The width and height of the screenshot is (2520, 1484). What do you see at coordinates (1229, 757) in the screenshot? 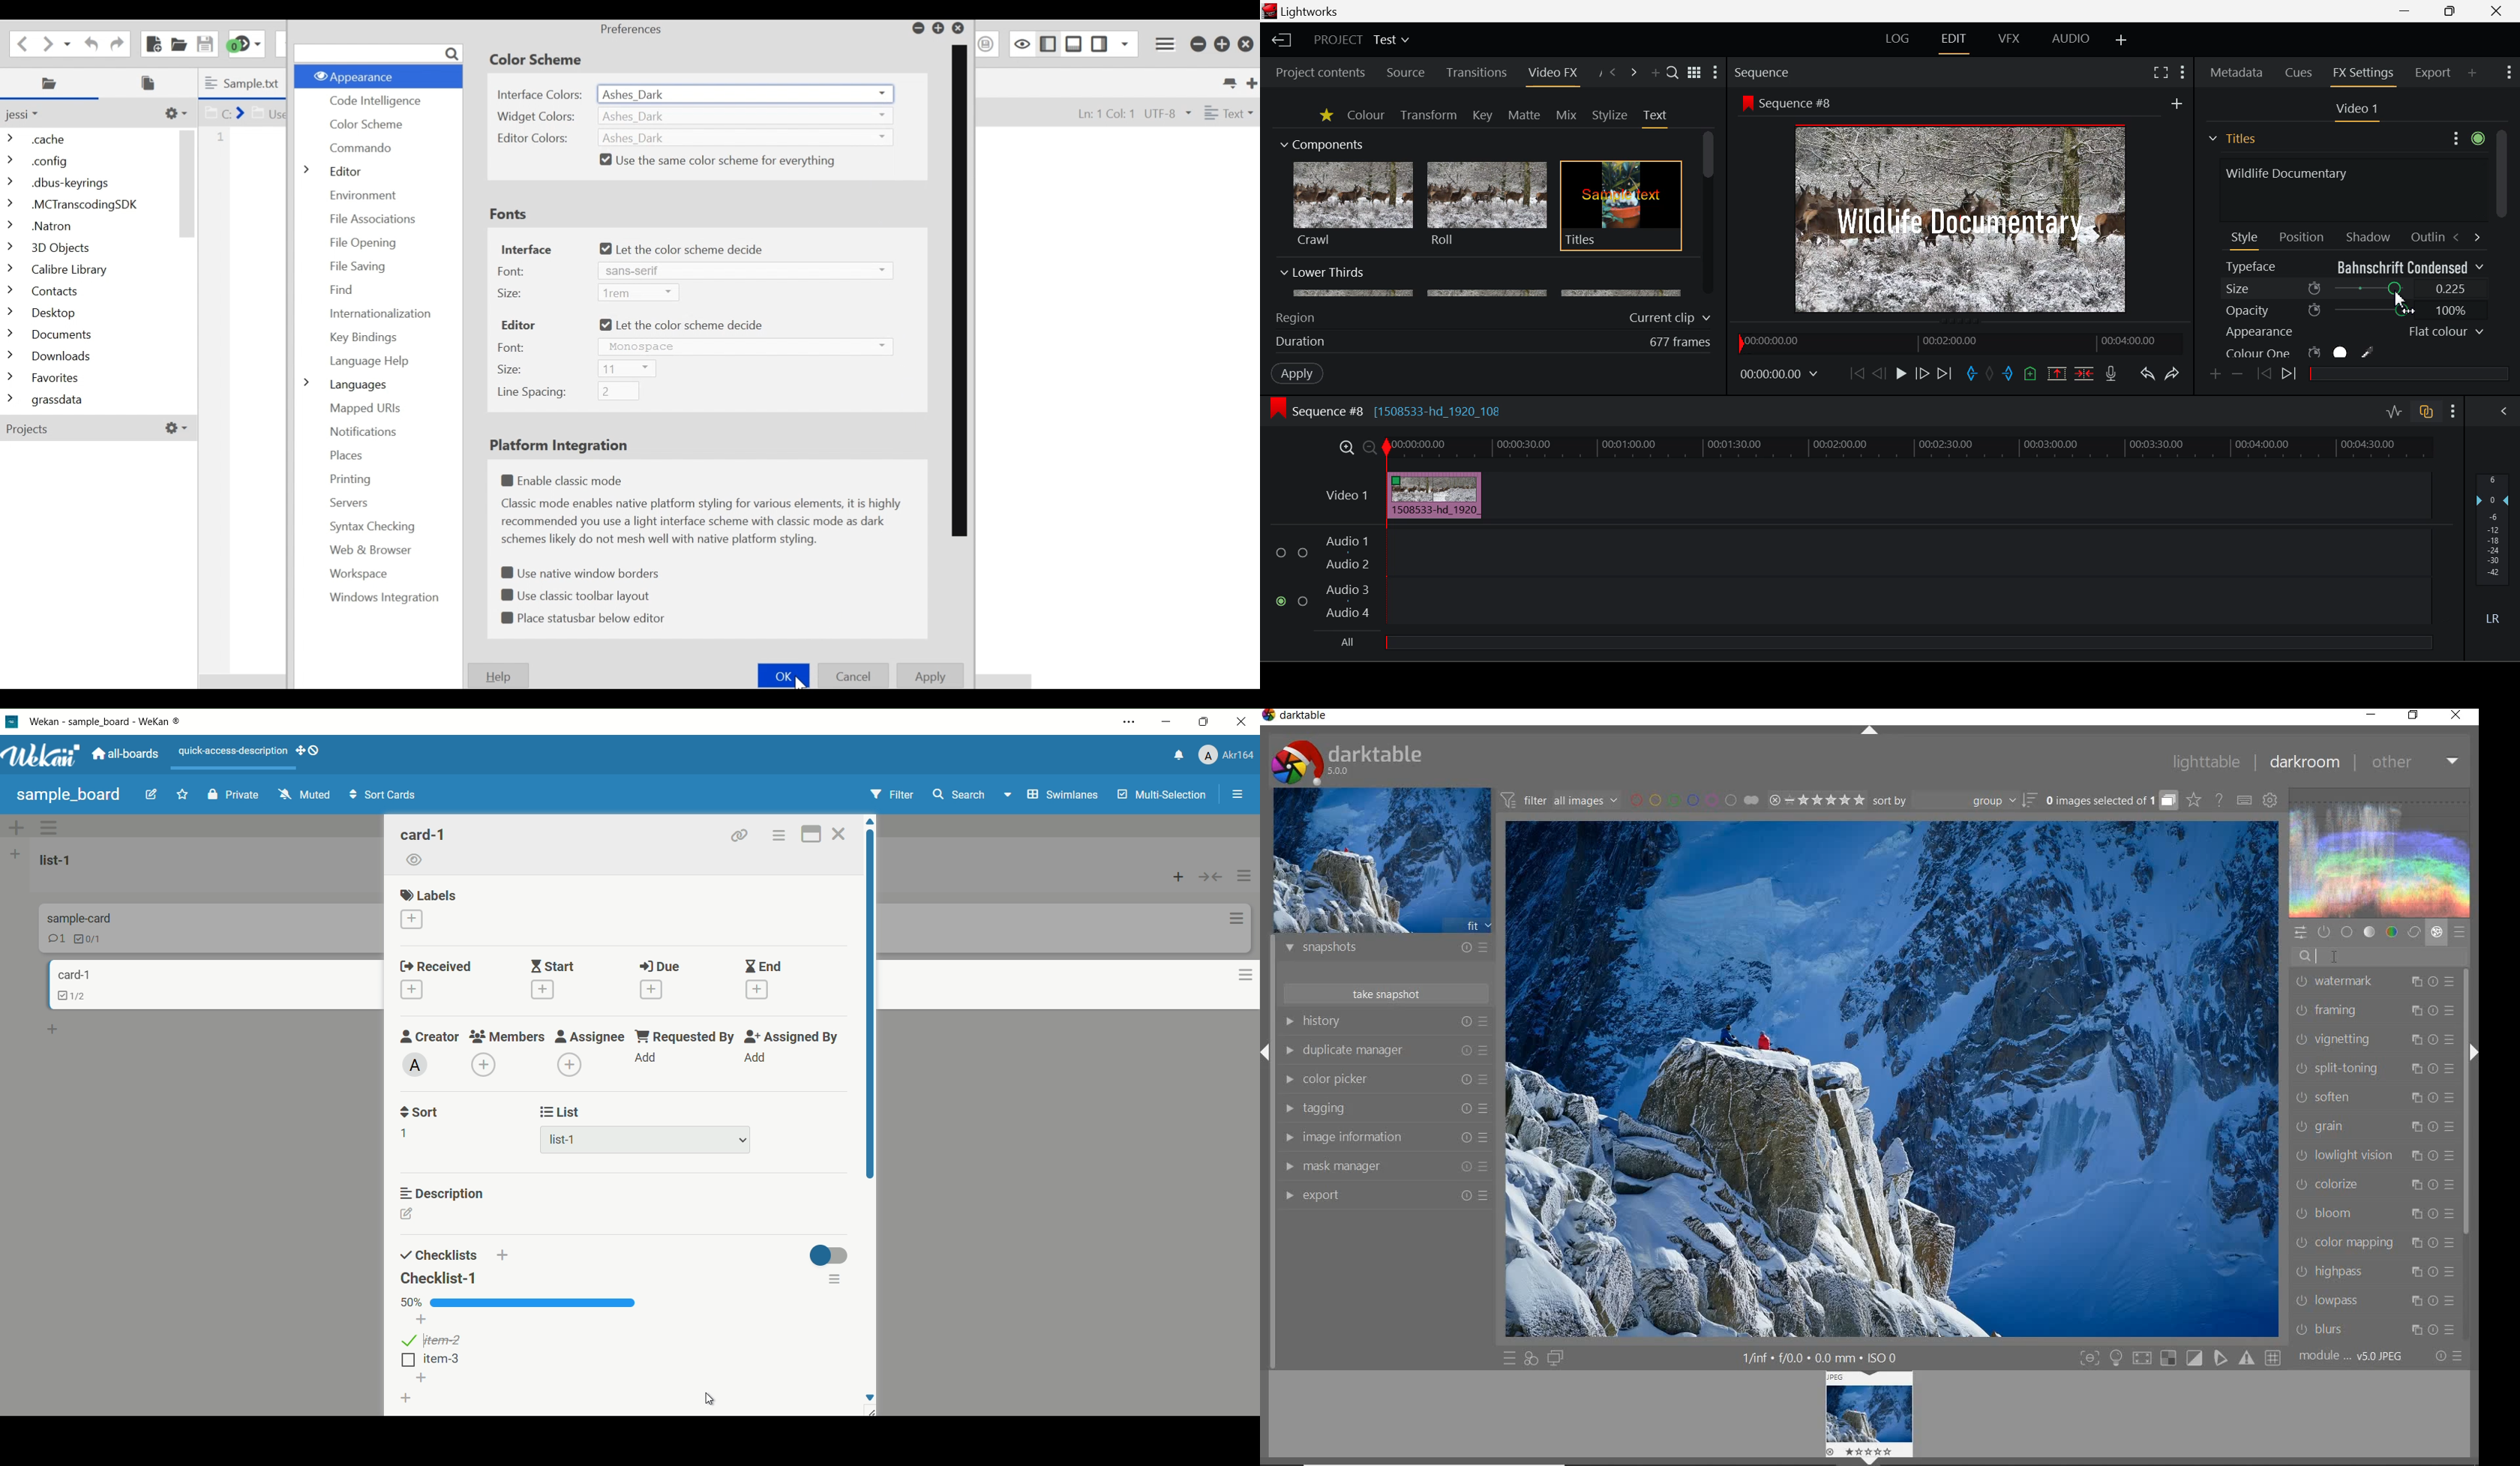
I see `Akr164` at bounding box center [1229, 757].